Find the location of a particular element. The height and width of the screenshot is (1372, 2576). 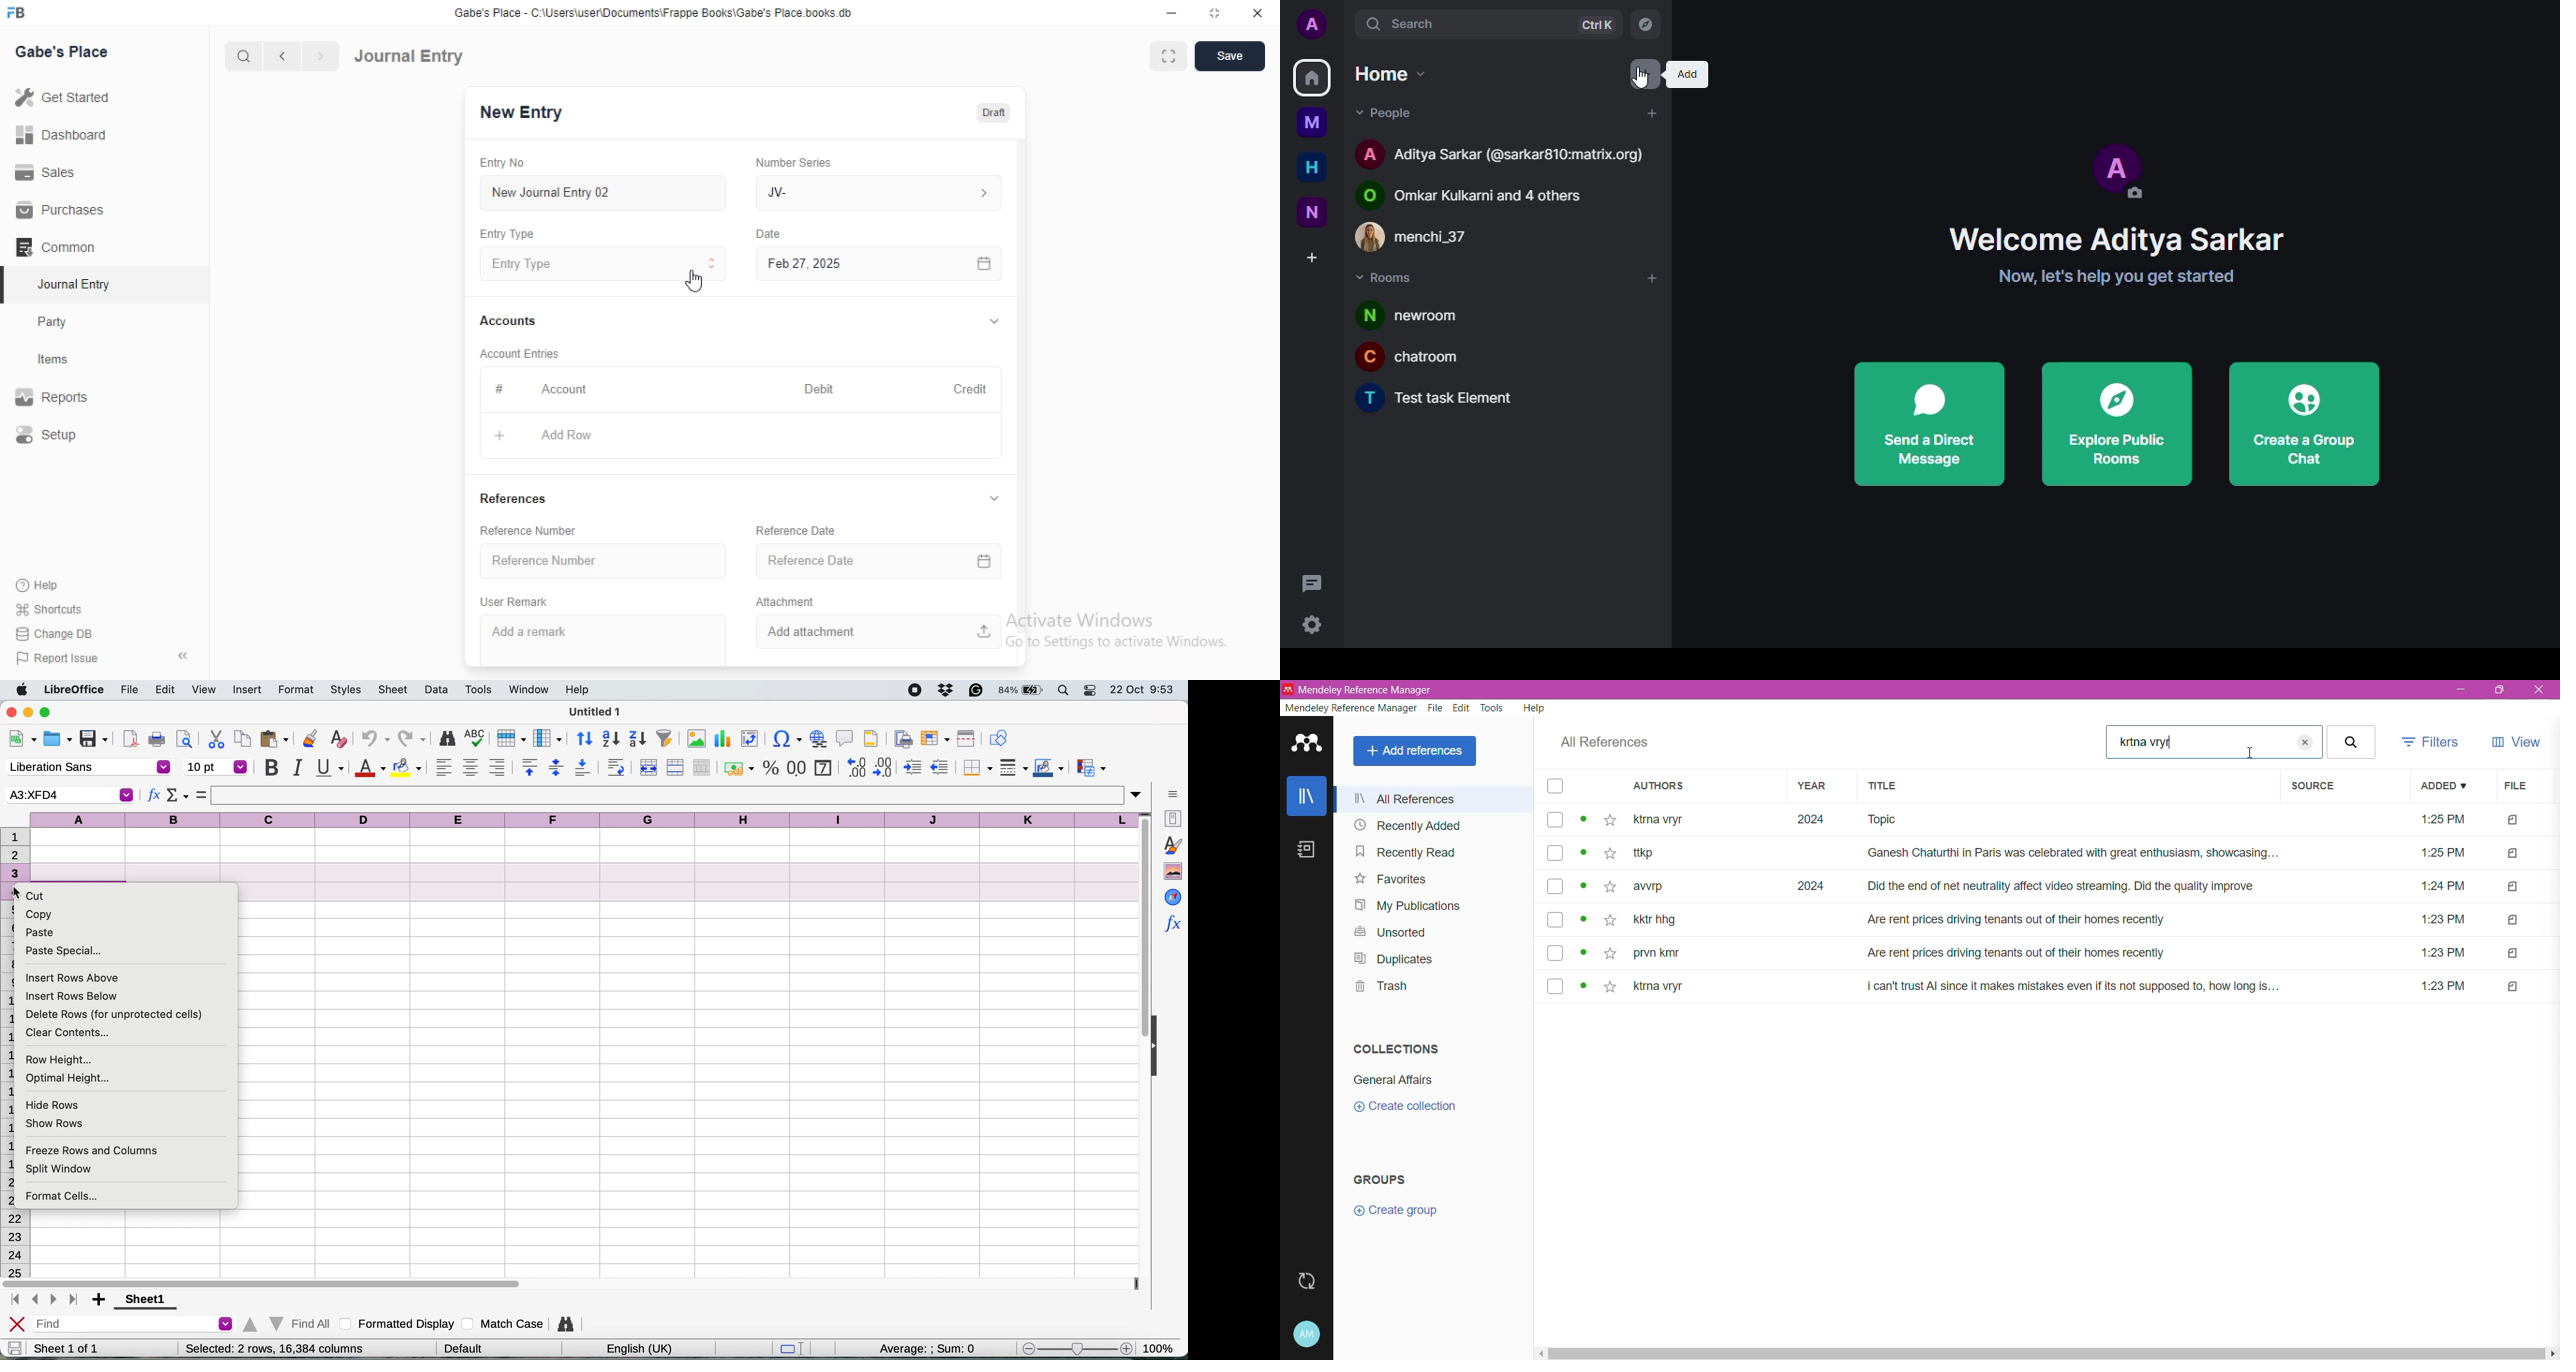

gallery is located at coordinates (1173, 871).